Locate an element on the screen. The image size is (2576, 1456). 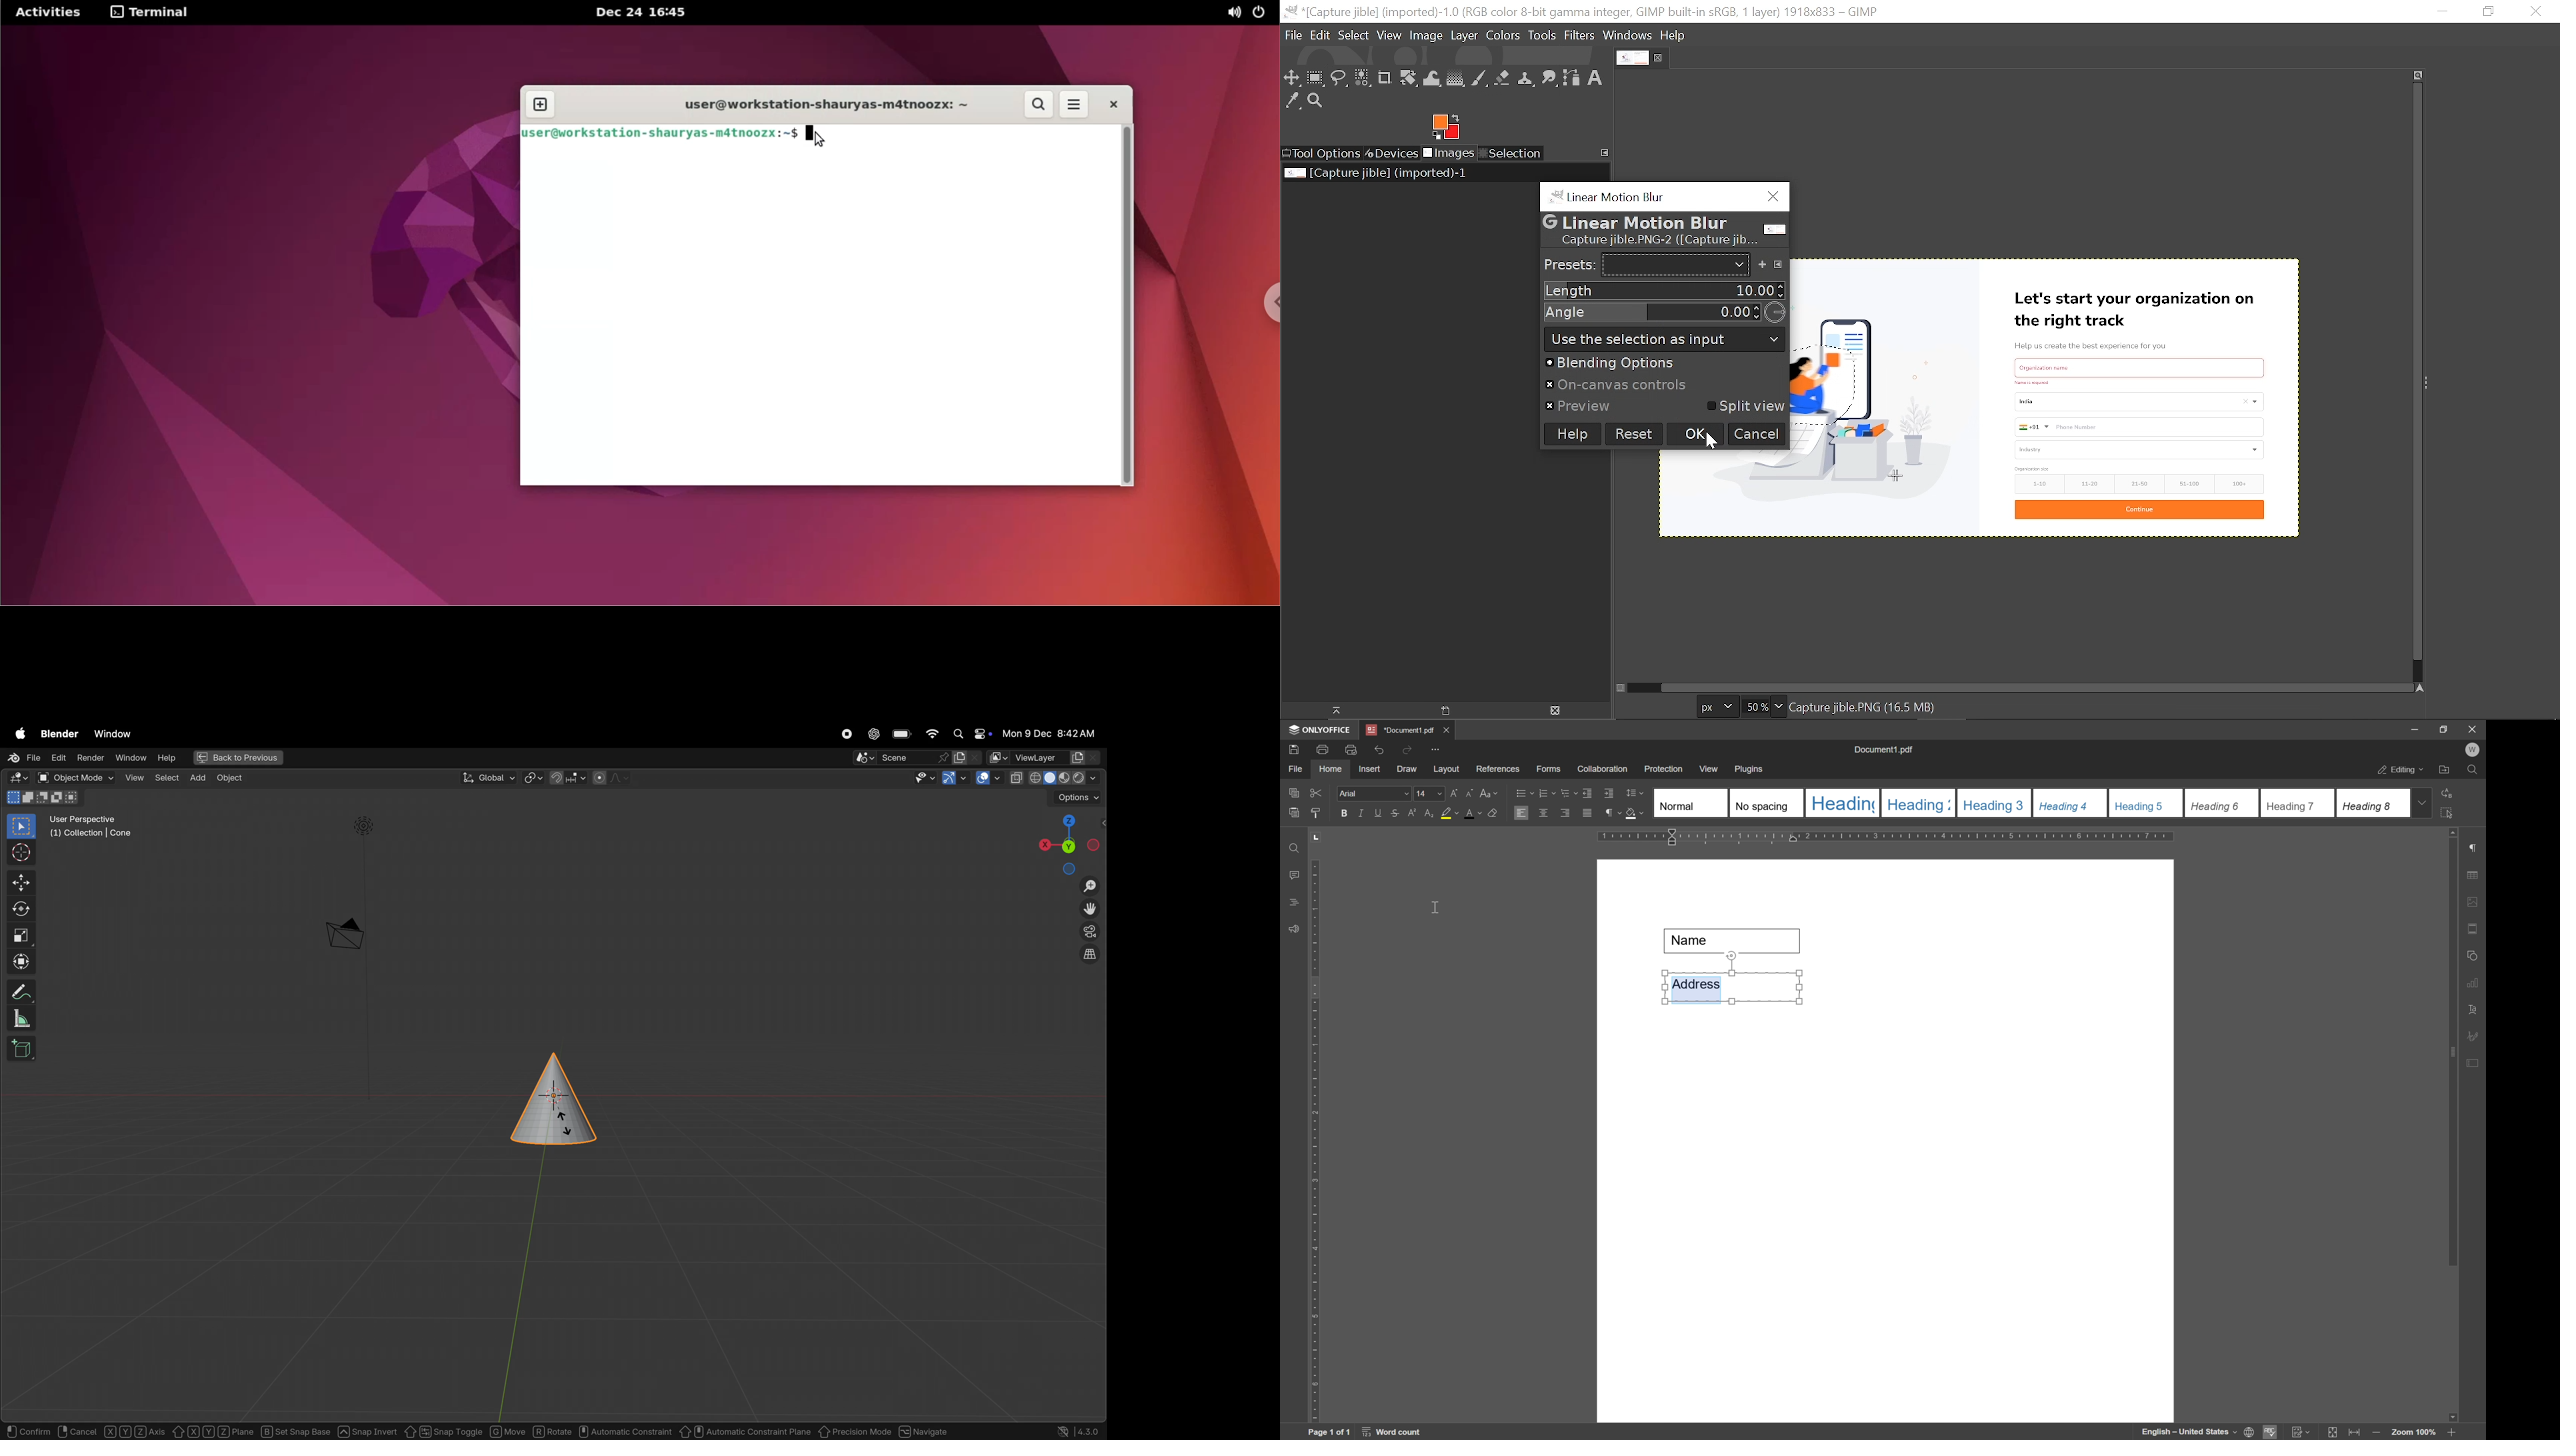
Ok is located at coordinates (1695, 435).